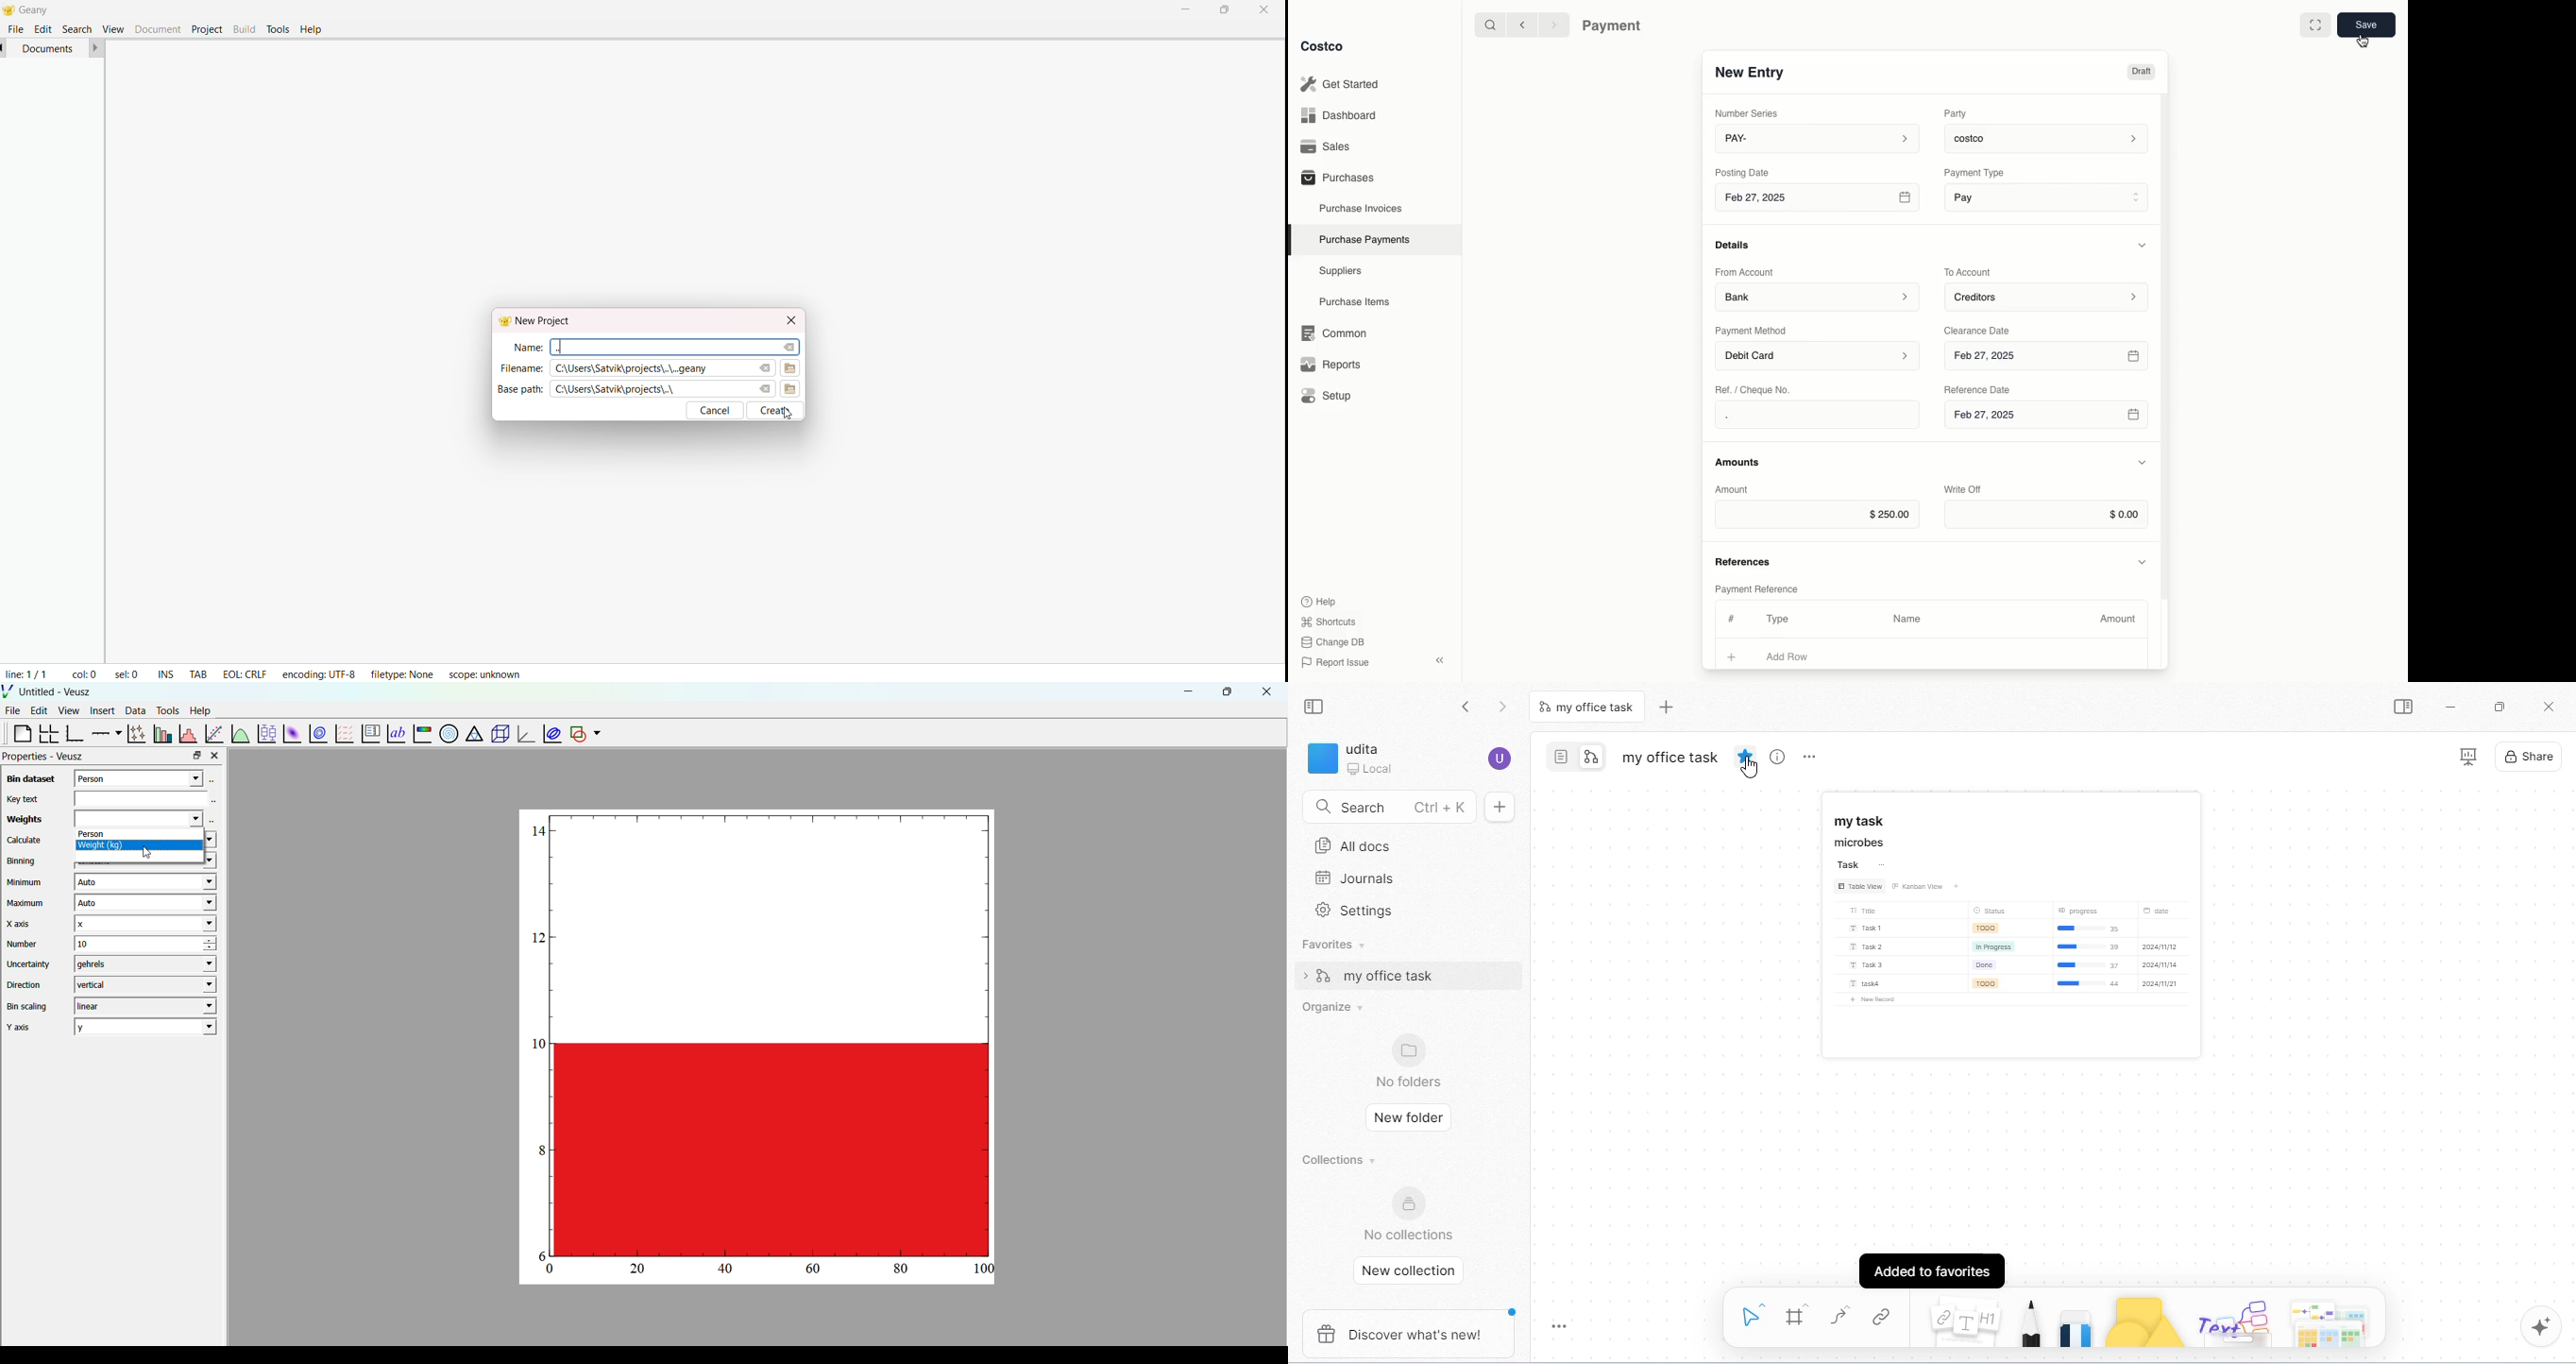  Describe the element at coordinates (2363, 44) in the screenshot. I see `cursor` at that location.